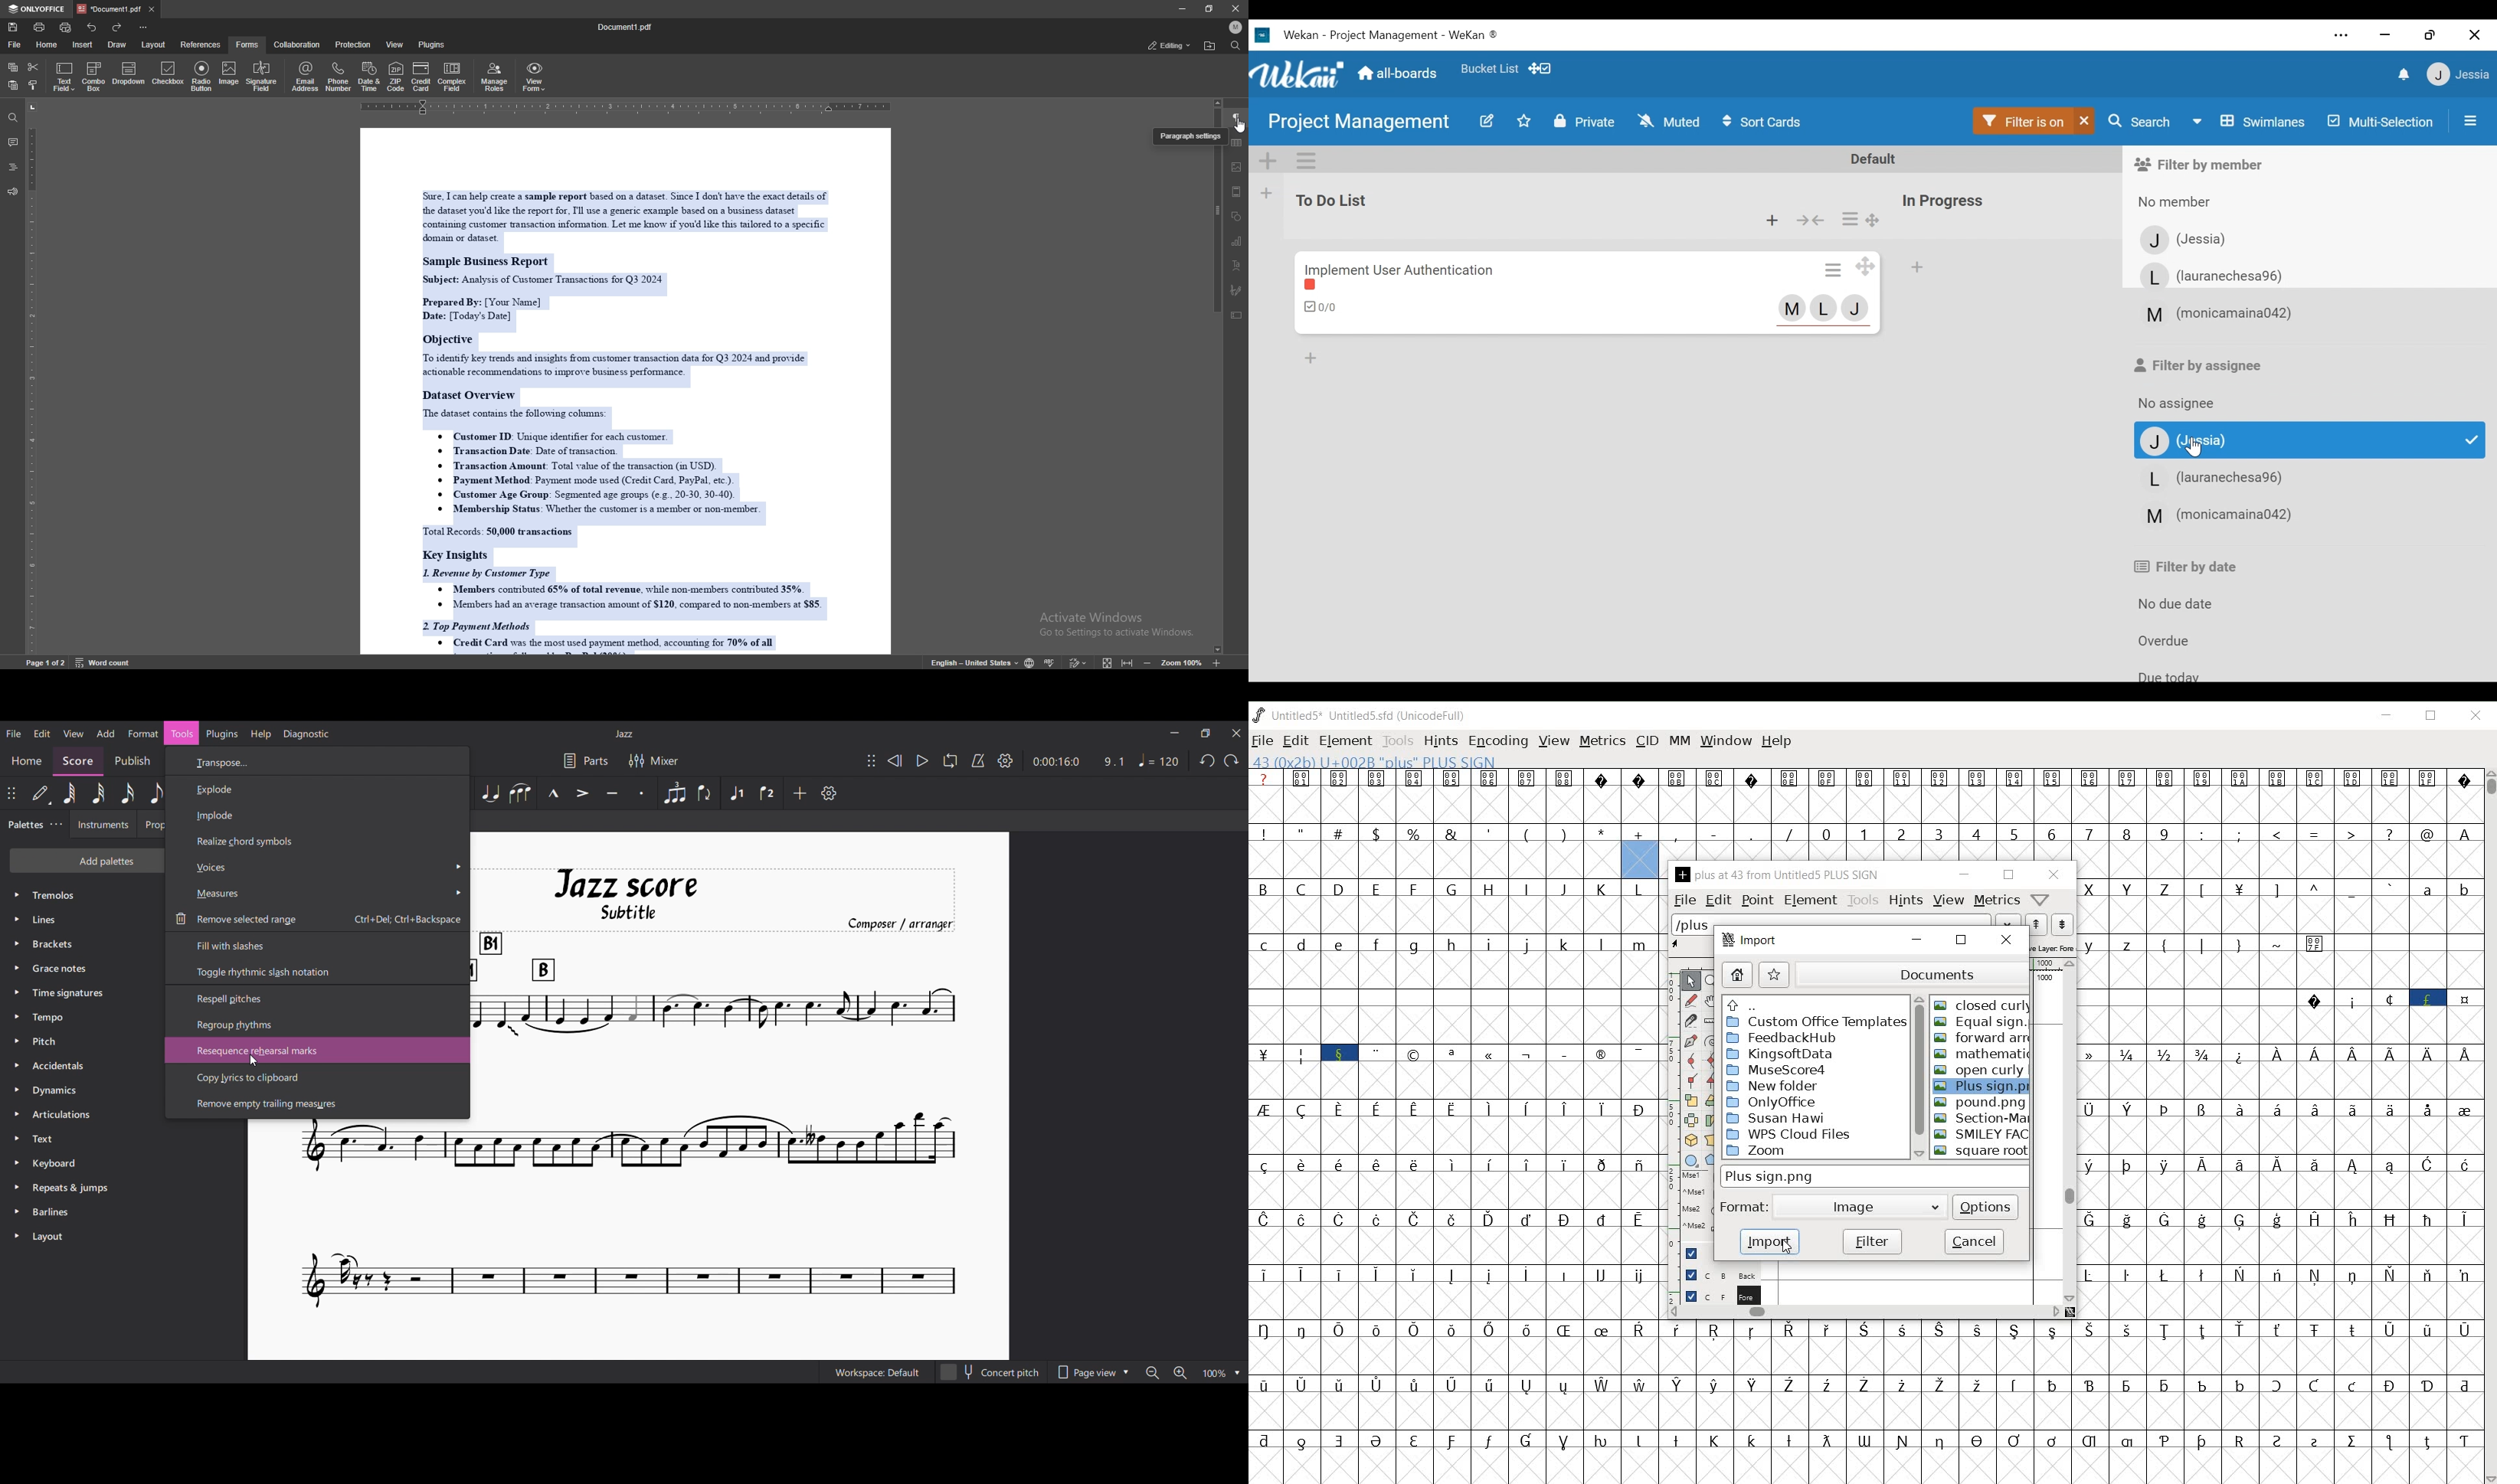 This screenshot has height=1484, width=2520. What do you see at coordinates (767, 792) in the screenshot?
I see `Voice 2` at bounding box center [767, 792].